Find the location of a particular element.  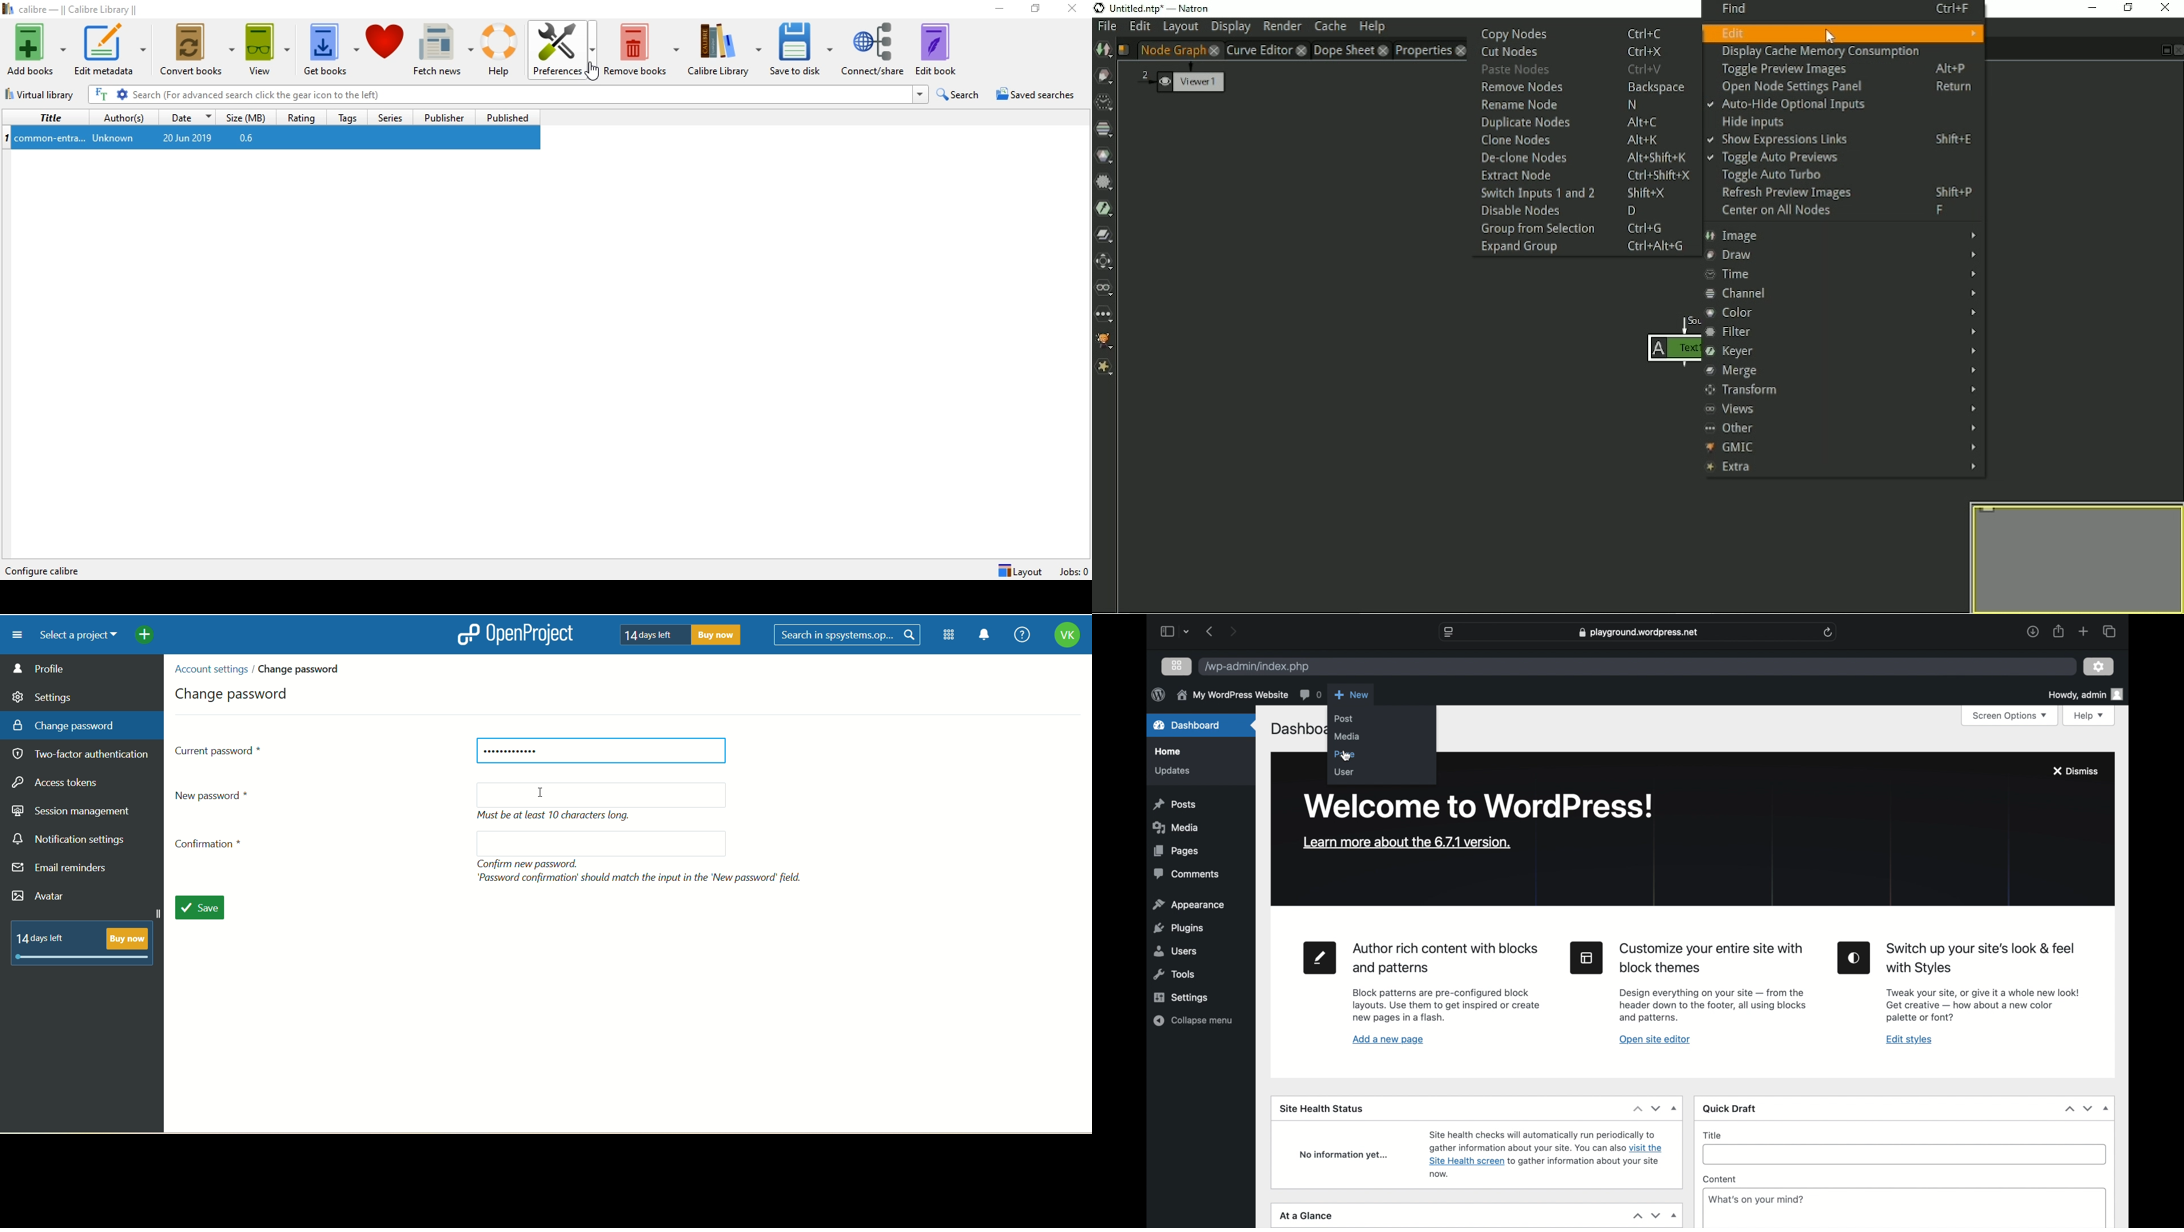

wordpress address is located at coordinates (1258, 667).